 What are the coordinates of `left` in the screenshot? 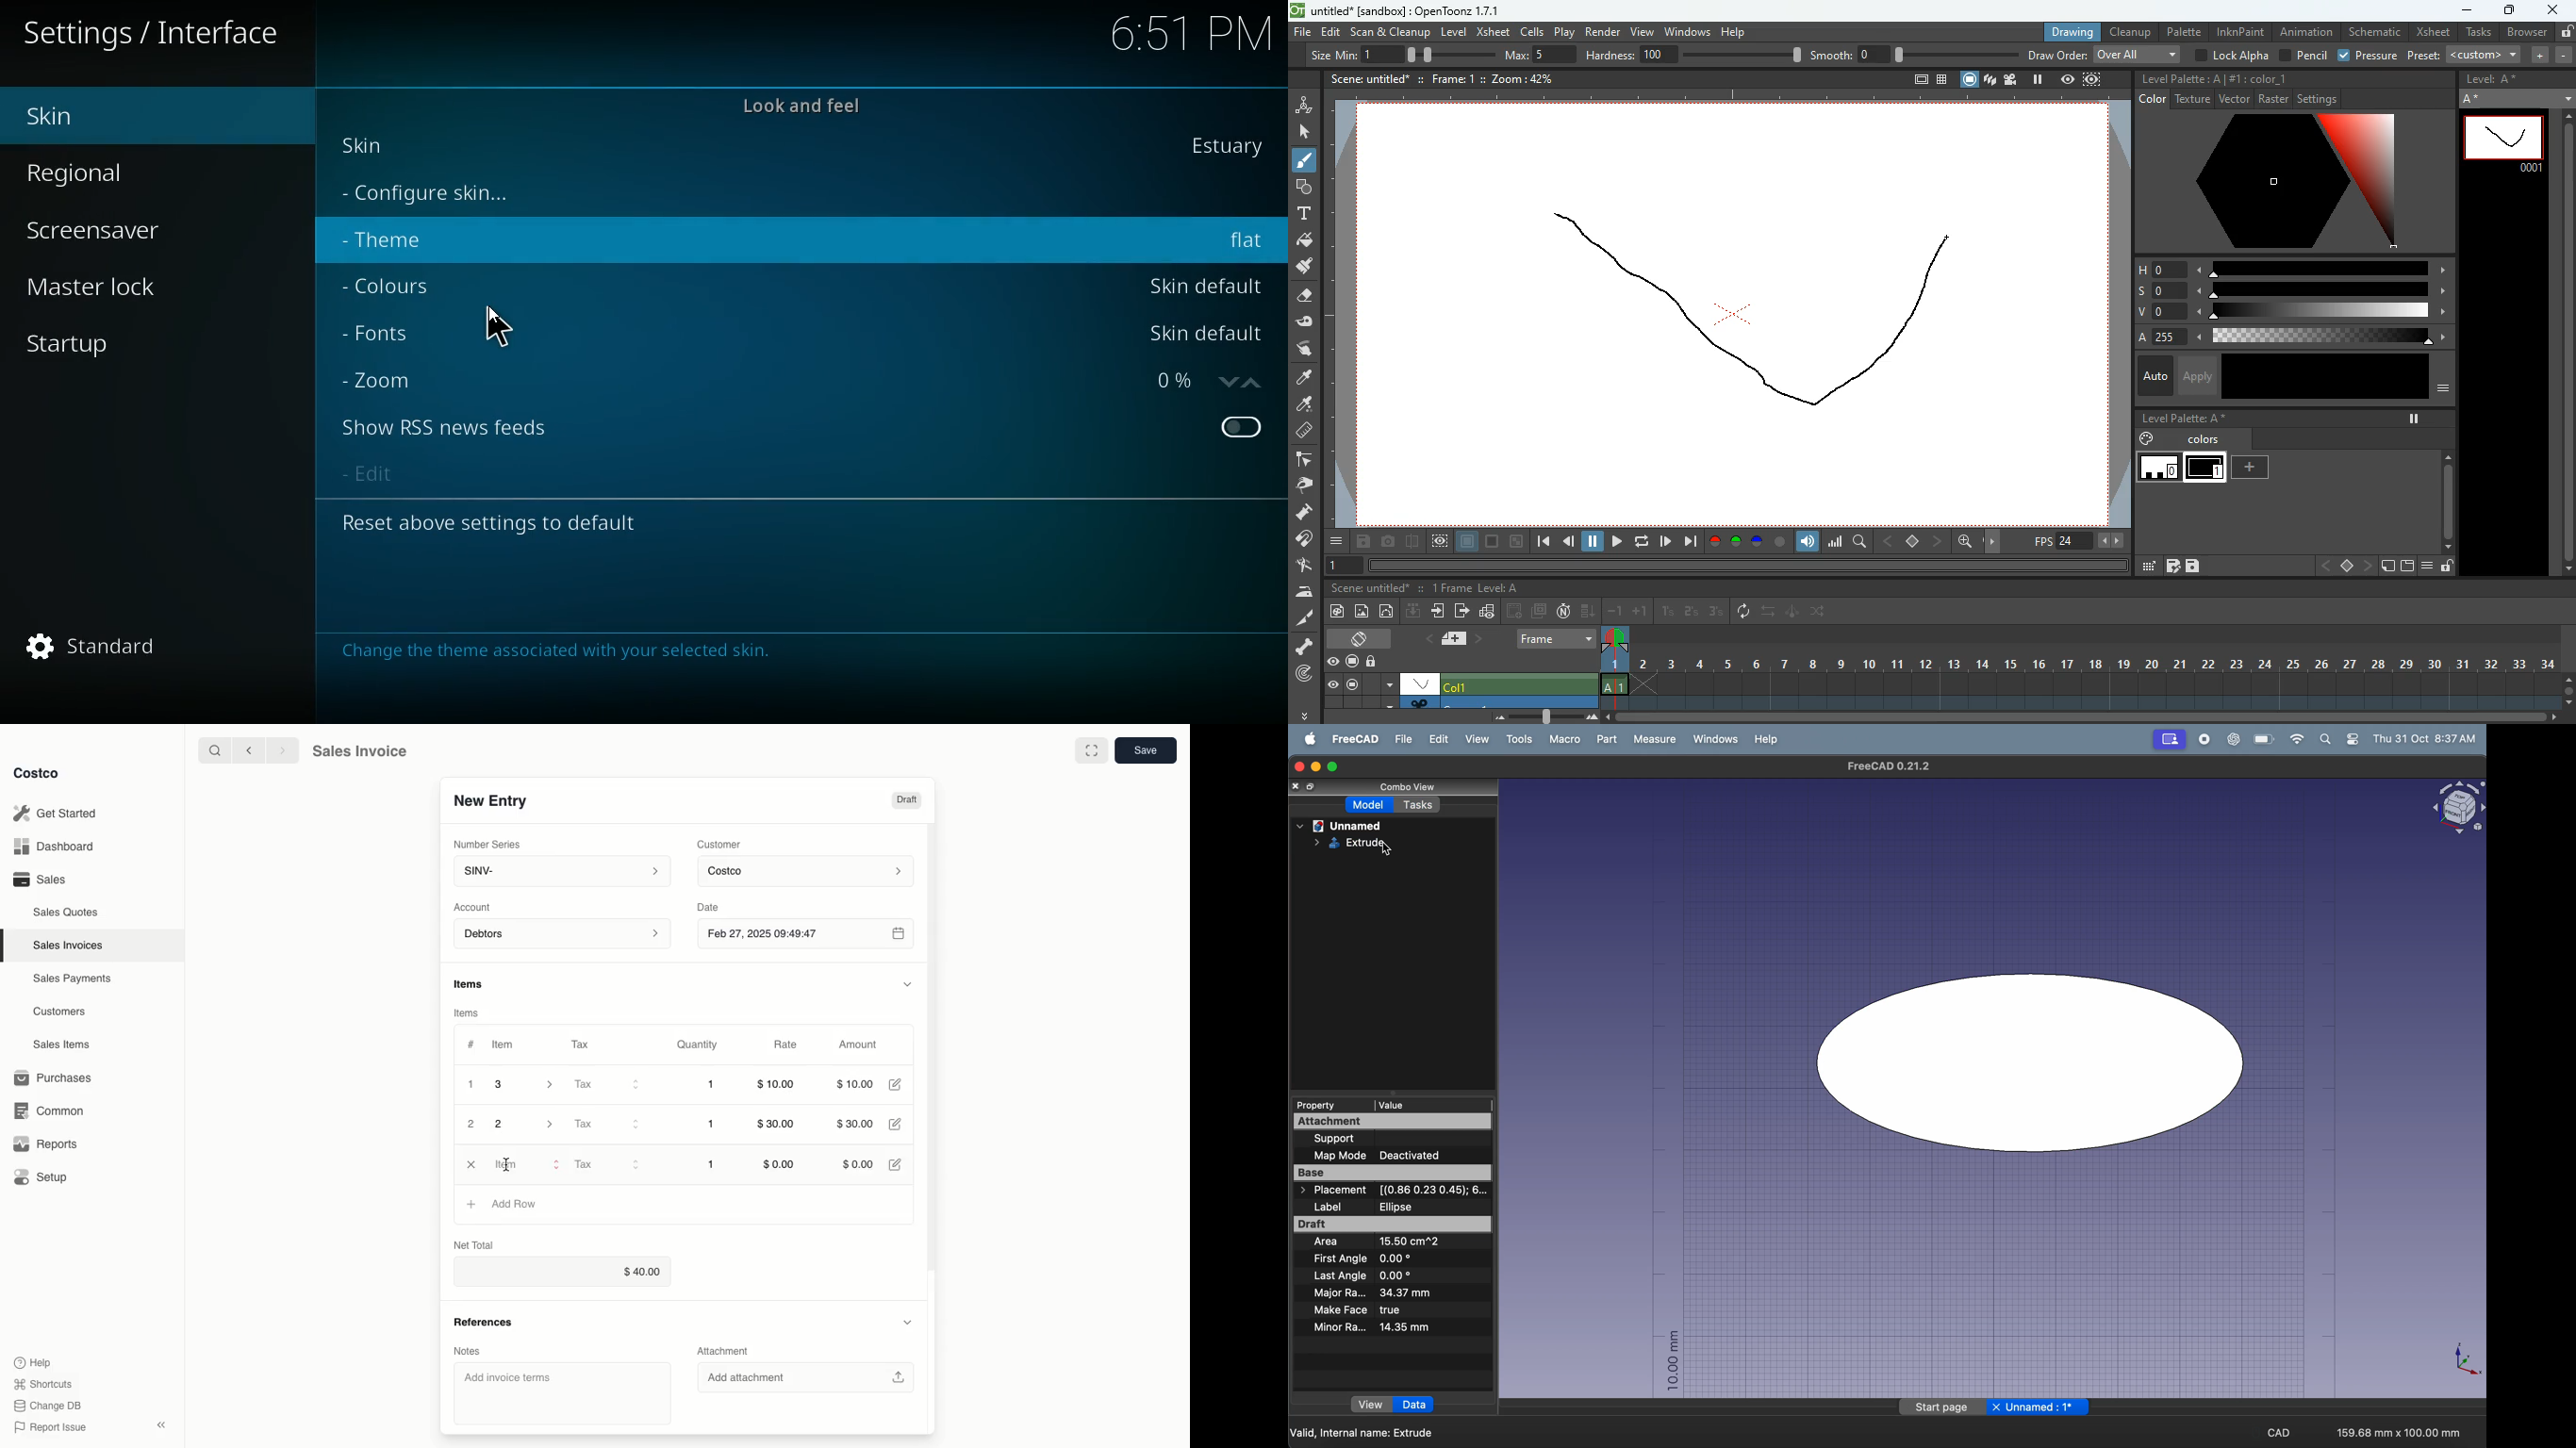 It's located at (1886, 541).